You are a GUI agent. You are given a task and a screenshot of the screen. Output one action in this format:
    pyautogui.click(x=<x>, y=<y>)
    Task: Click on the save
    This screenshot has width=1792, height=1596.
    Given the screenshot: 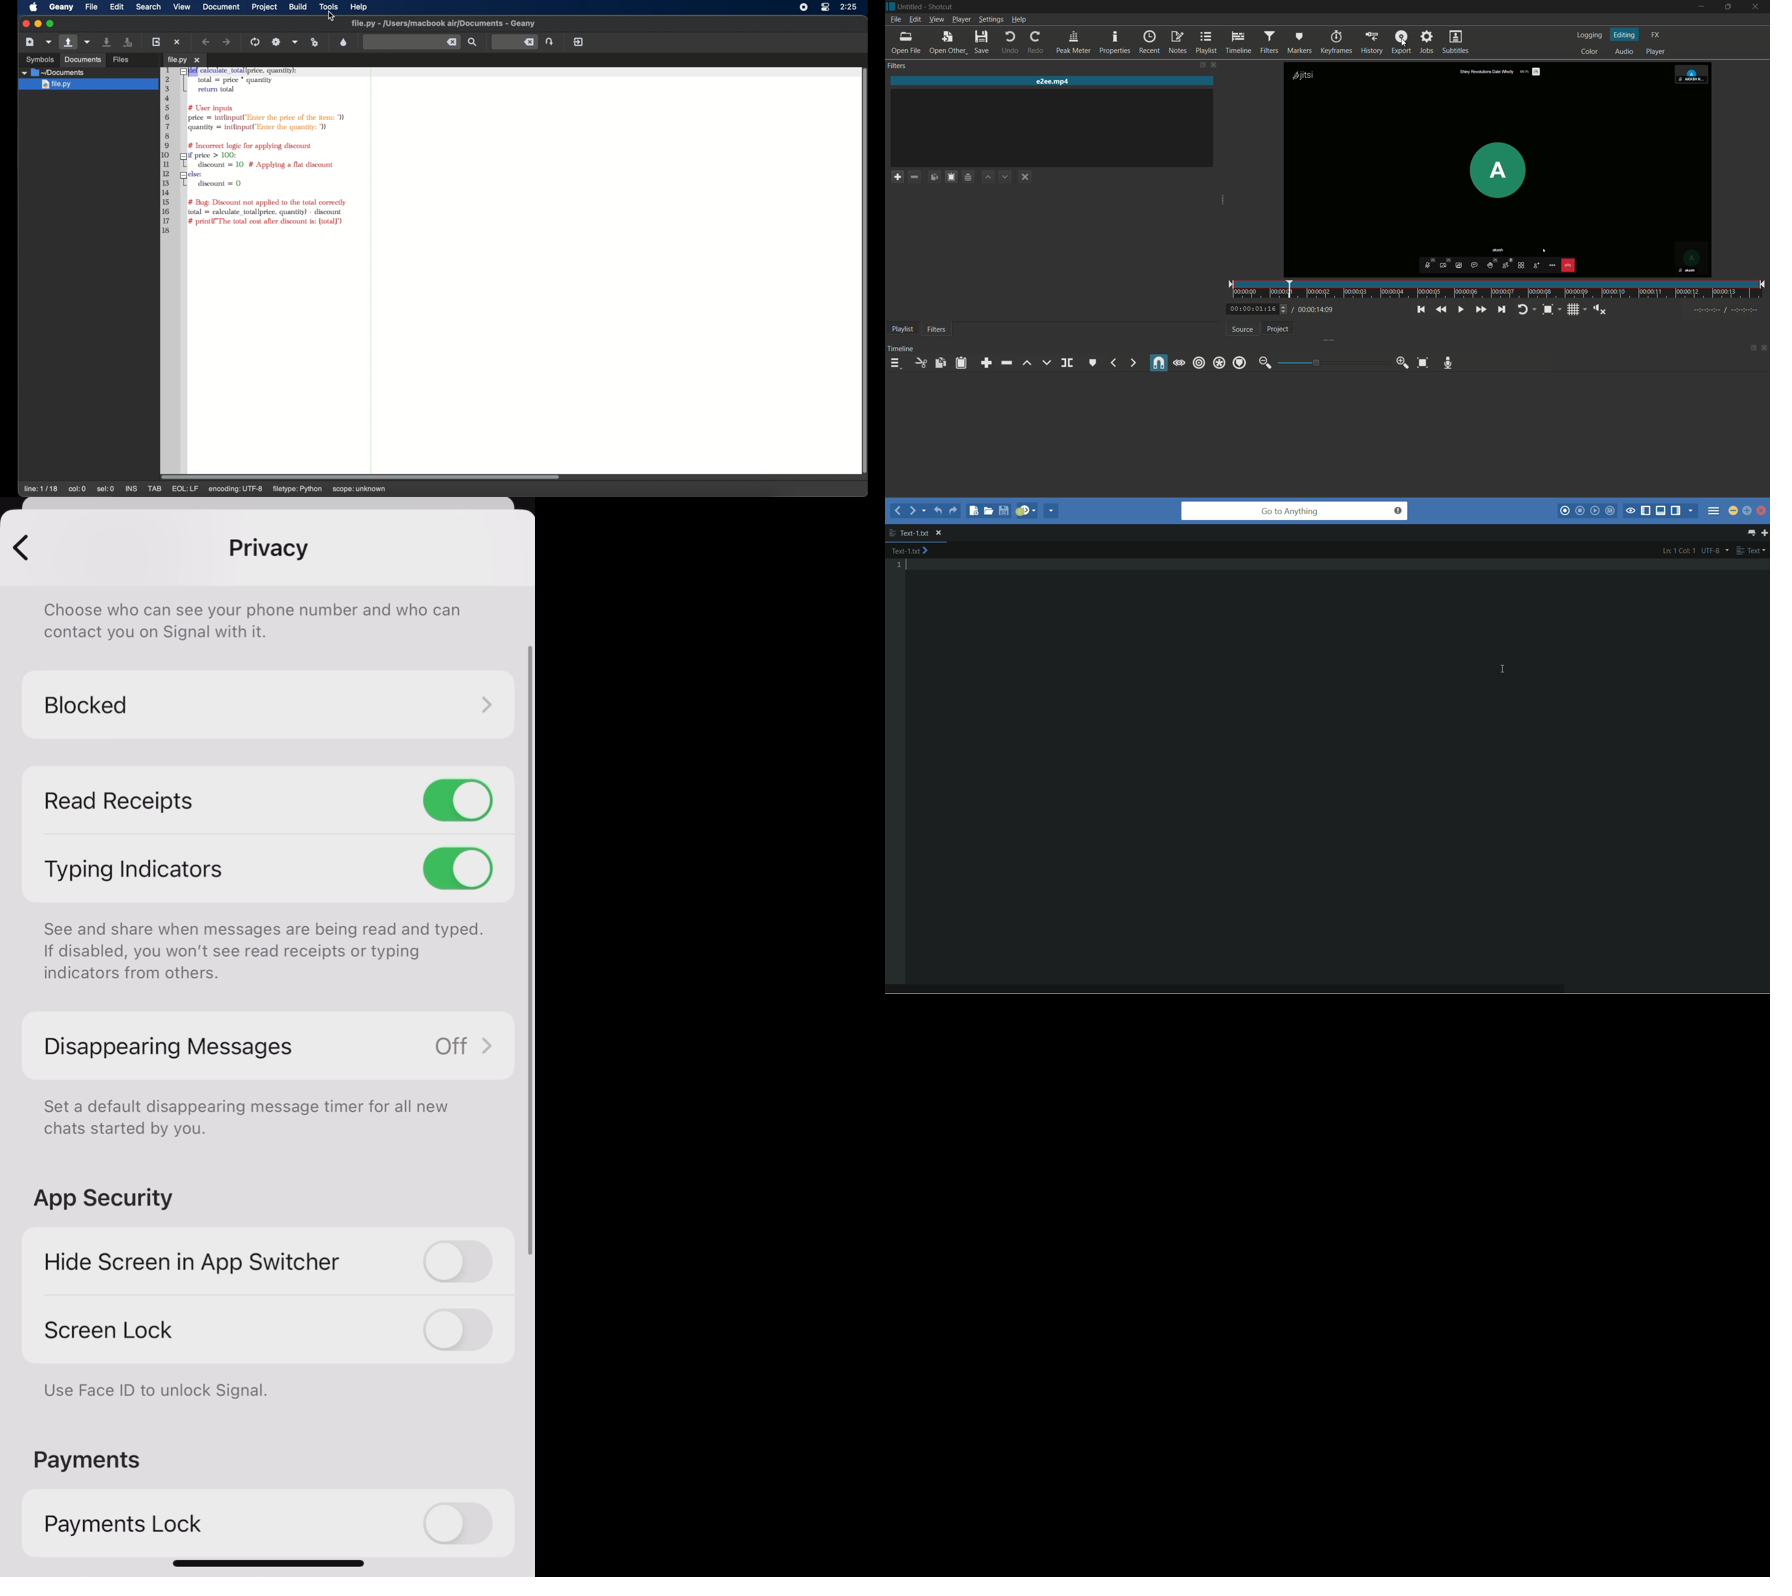 What is the action you would take?
    pyautogui.click(x=981, y=42)
    